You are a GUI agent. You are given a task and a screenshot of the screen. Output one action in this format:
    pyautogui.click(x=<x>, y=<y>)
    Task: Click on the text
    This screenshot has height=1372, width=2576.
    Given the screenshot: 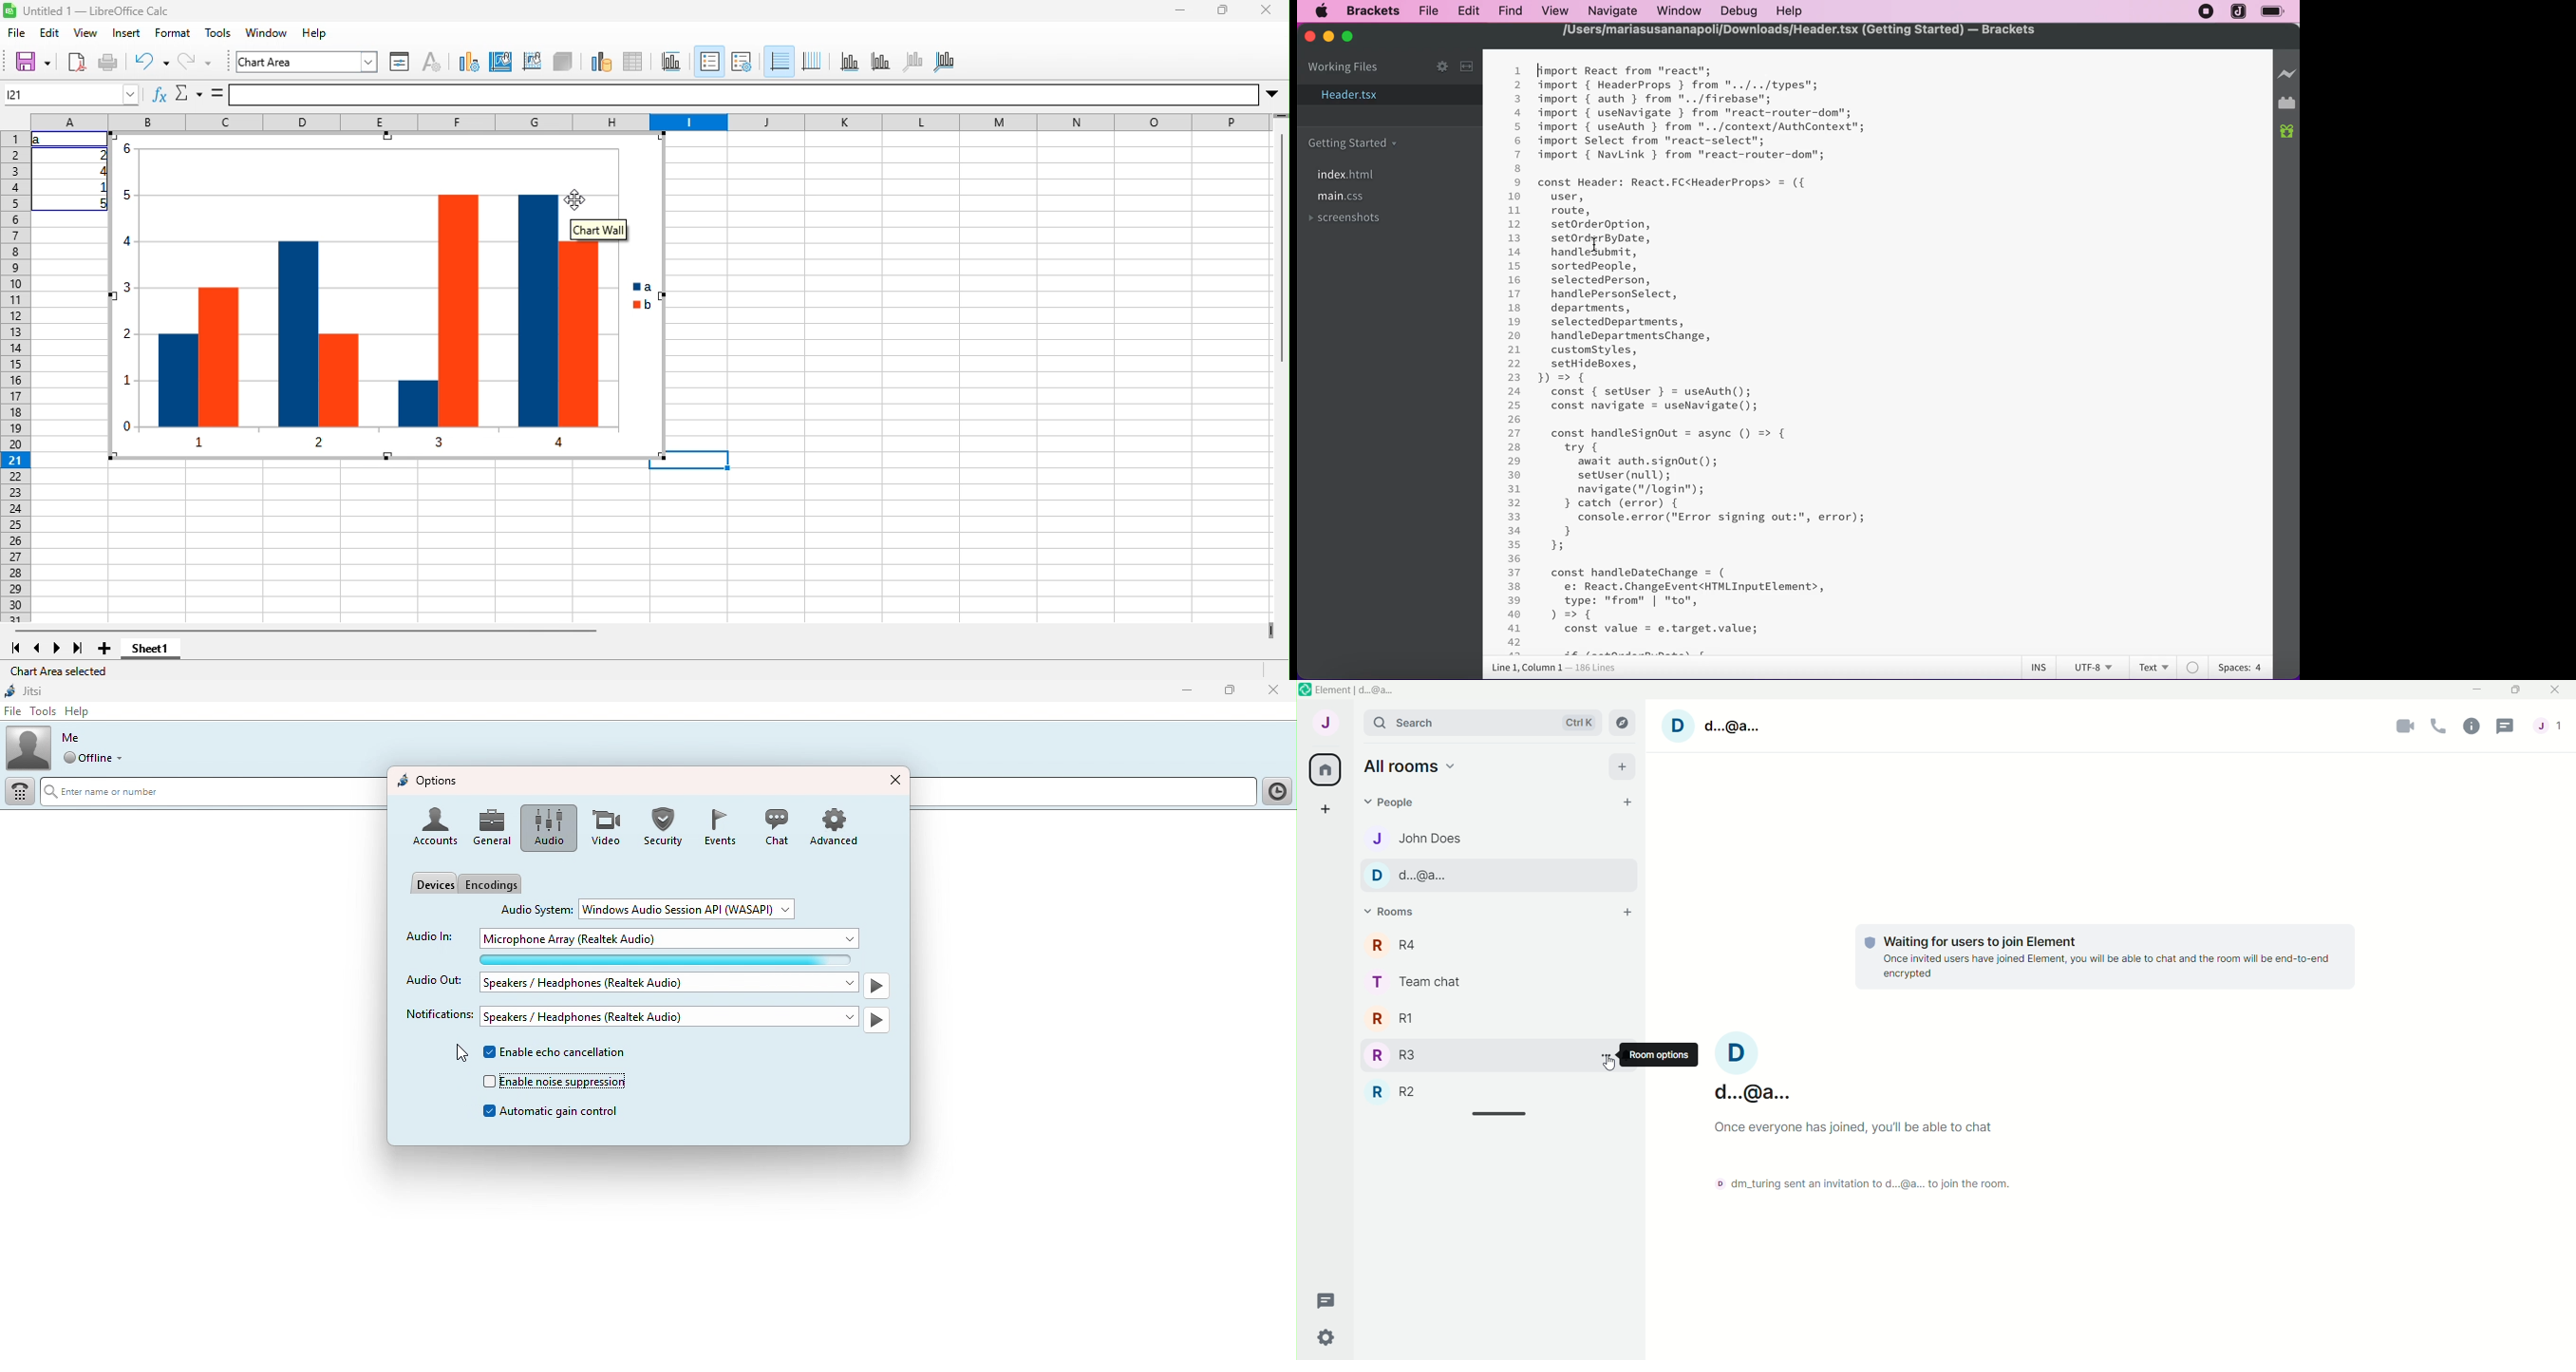 What is the action you would take?
    pyautogui.click(x=2156, y=667)
    